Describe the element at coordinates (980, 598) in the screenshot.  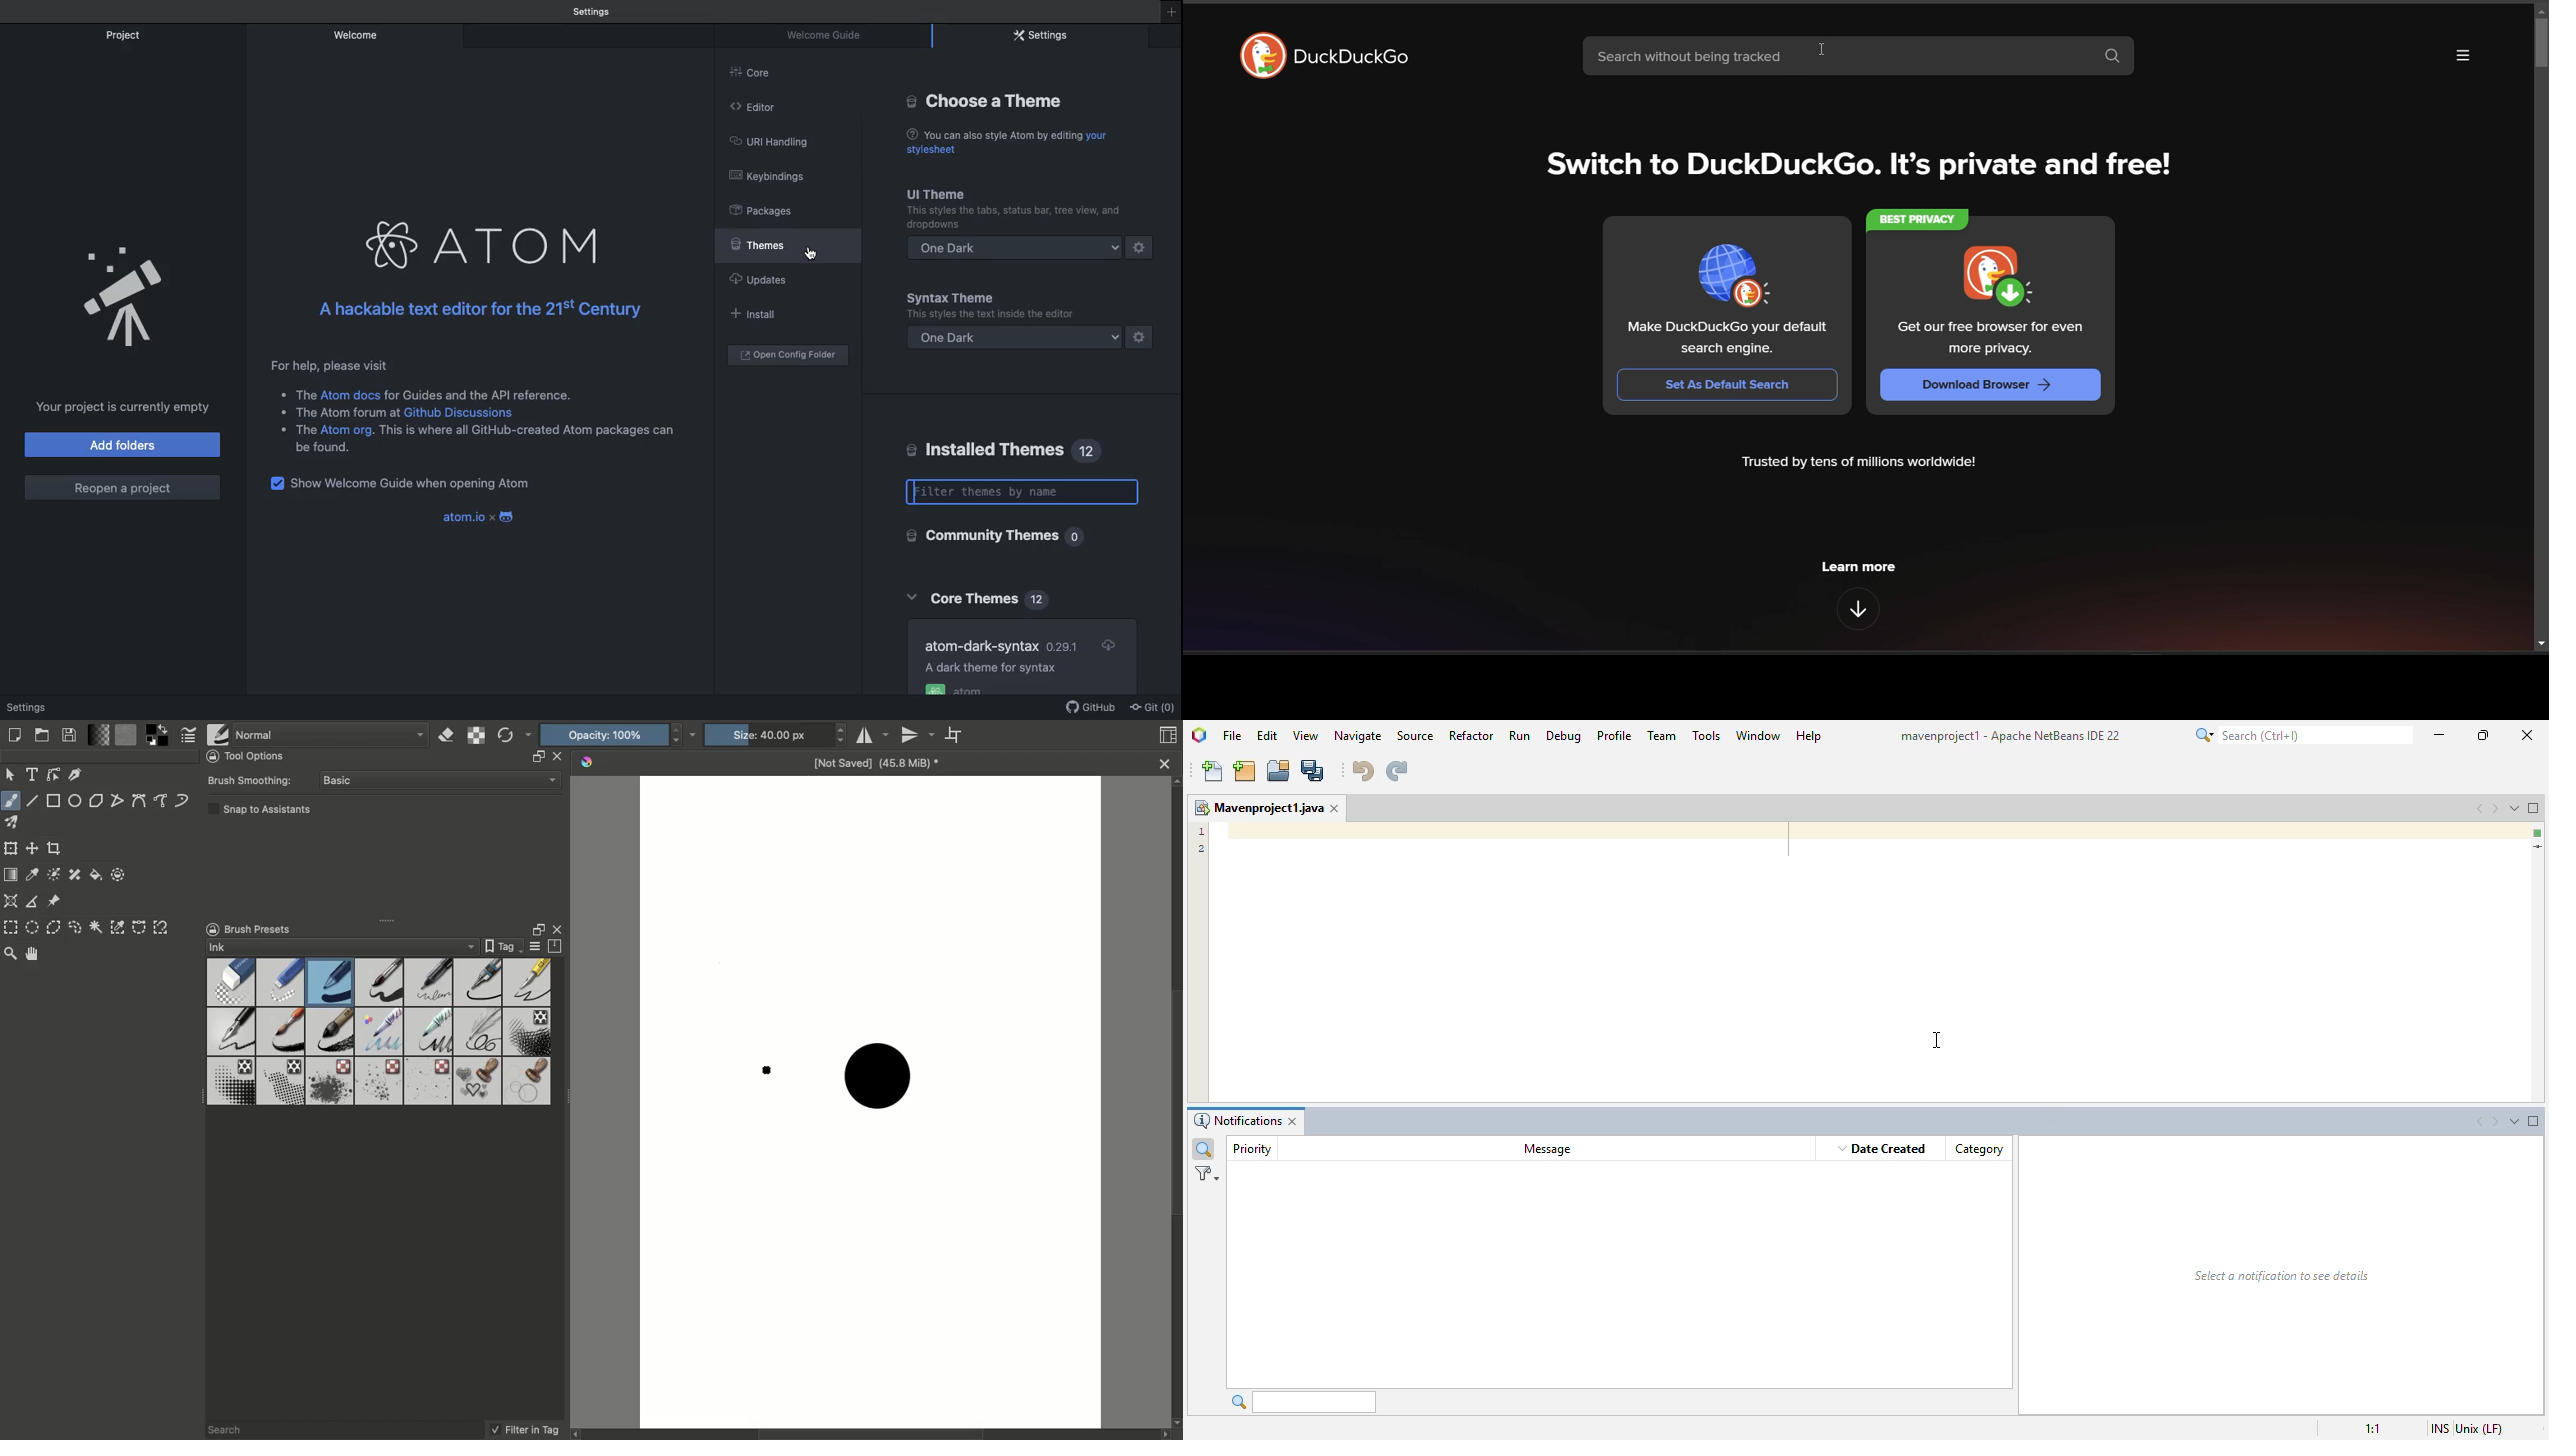
I see `Core themes` at that location.